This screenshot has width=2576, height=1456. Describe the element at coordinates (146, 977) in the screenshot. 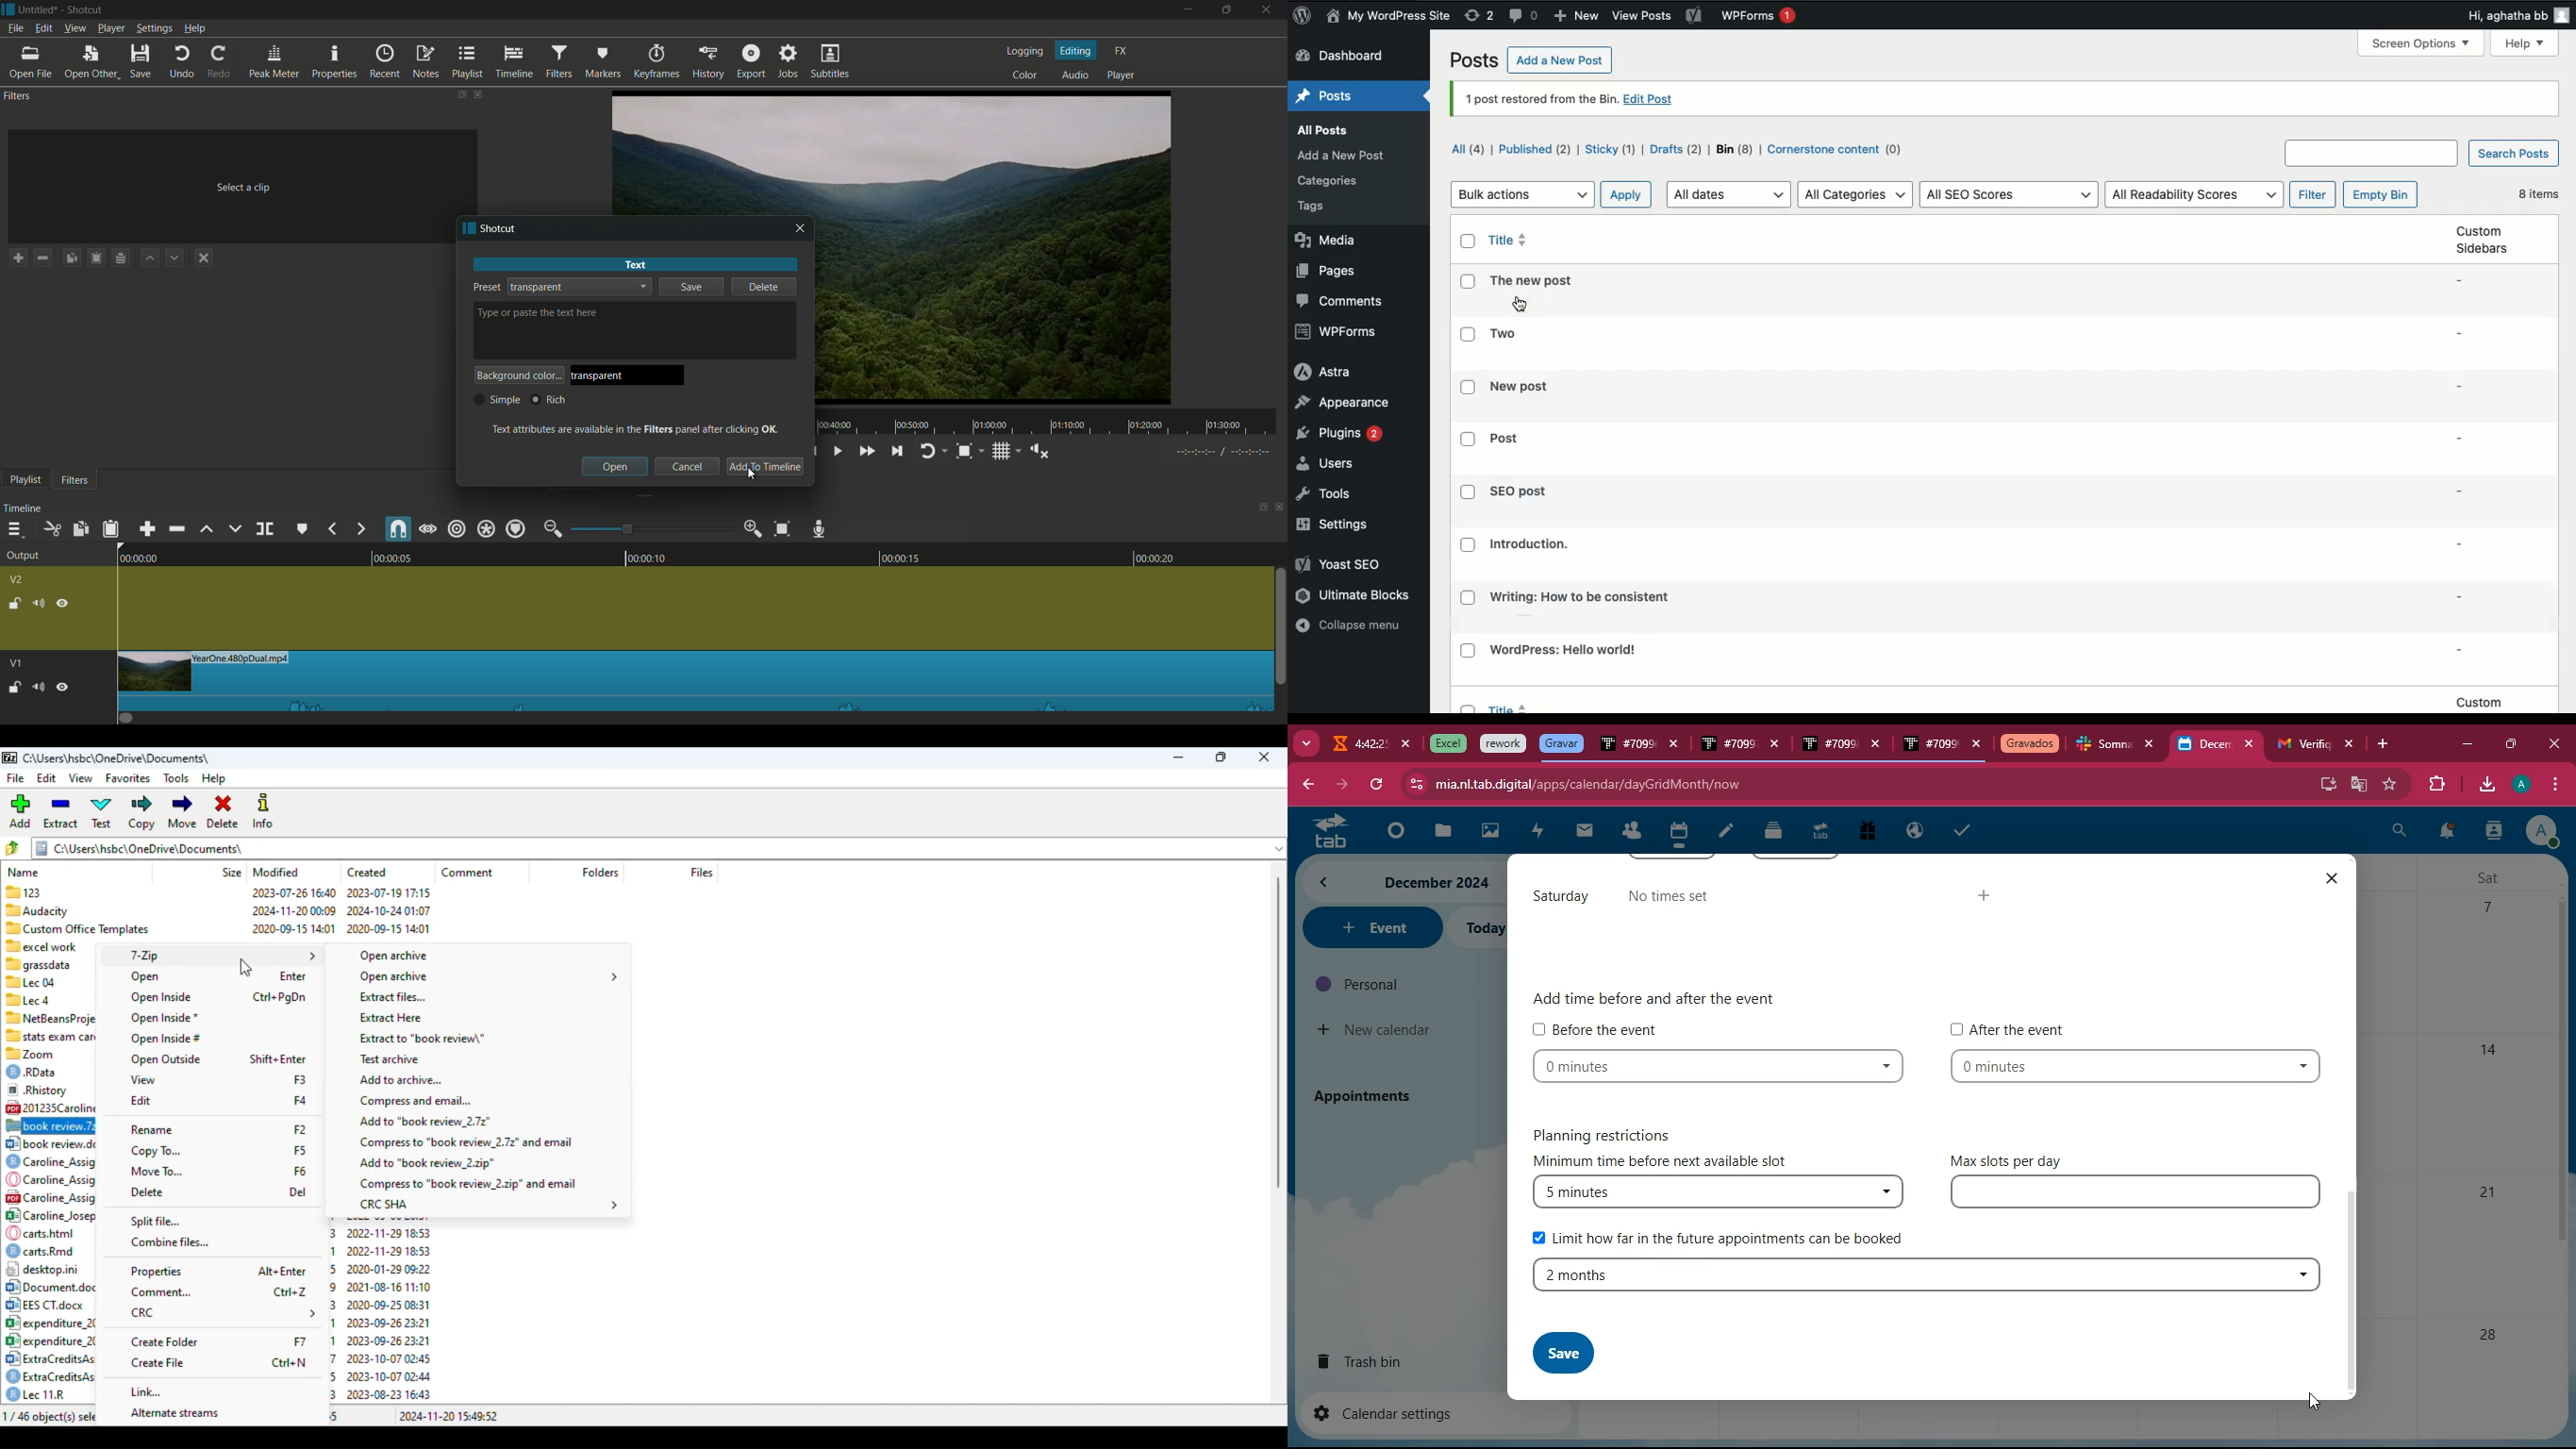

I see `open` at that location.